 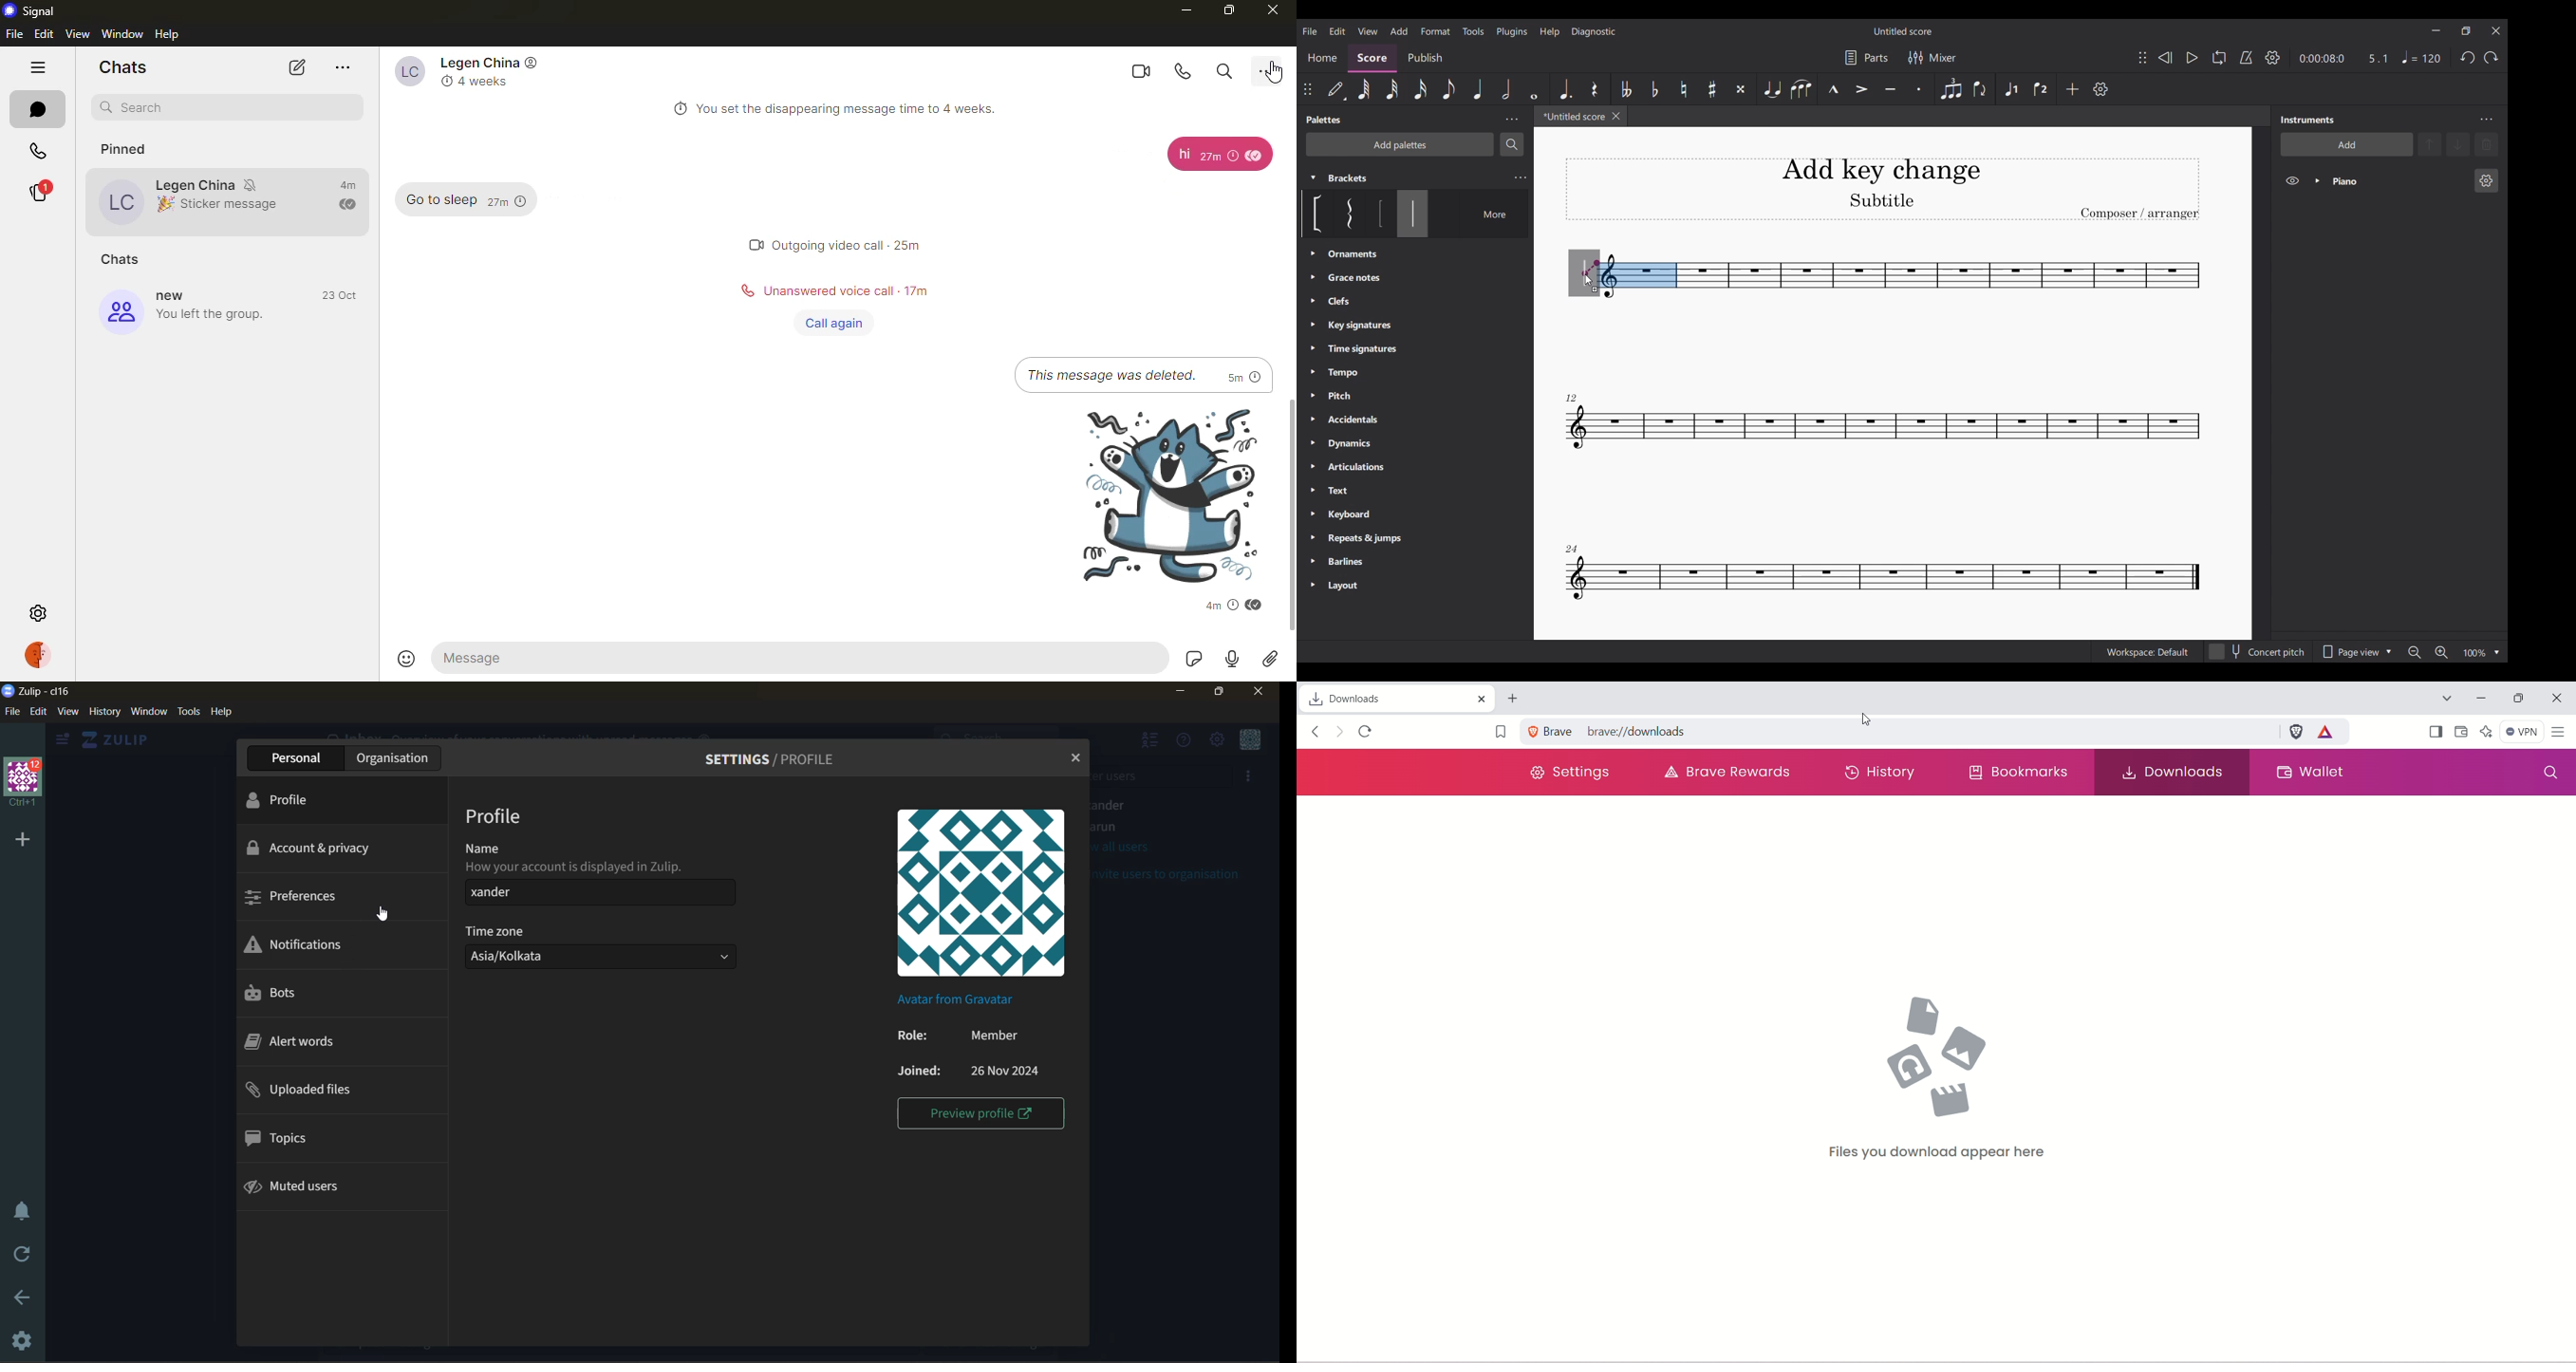 What do you see at coordinates (1291, 518) in the screenshot?
I see `scroll bar` at bounding box center [1291, 518].